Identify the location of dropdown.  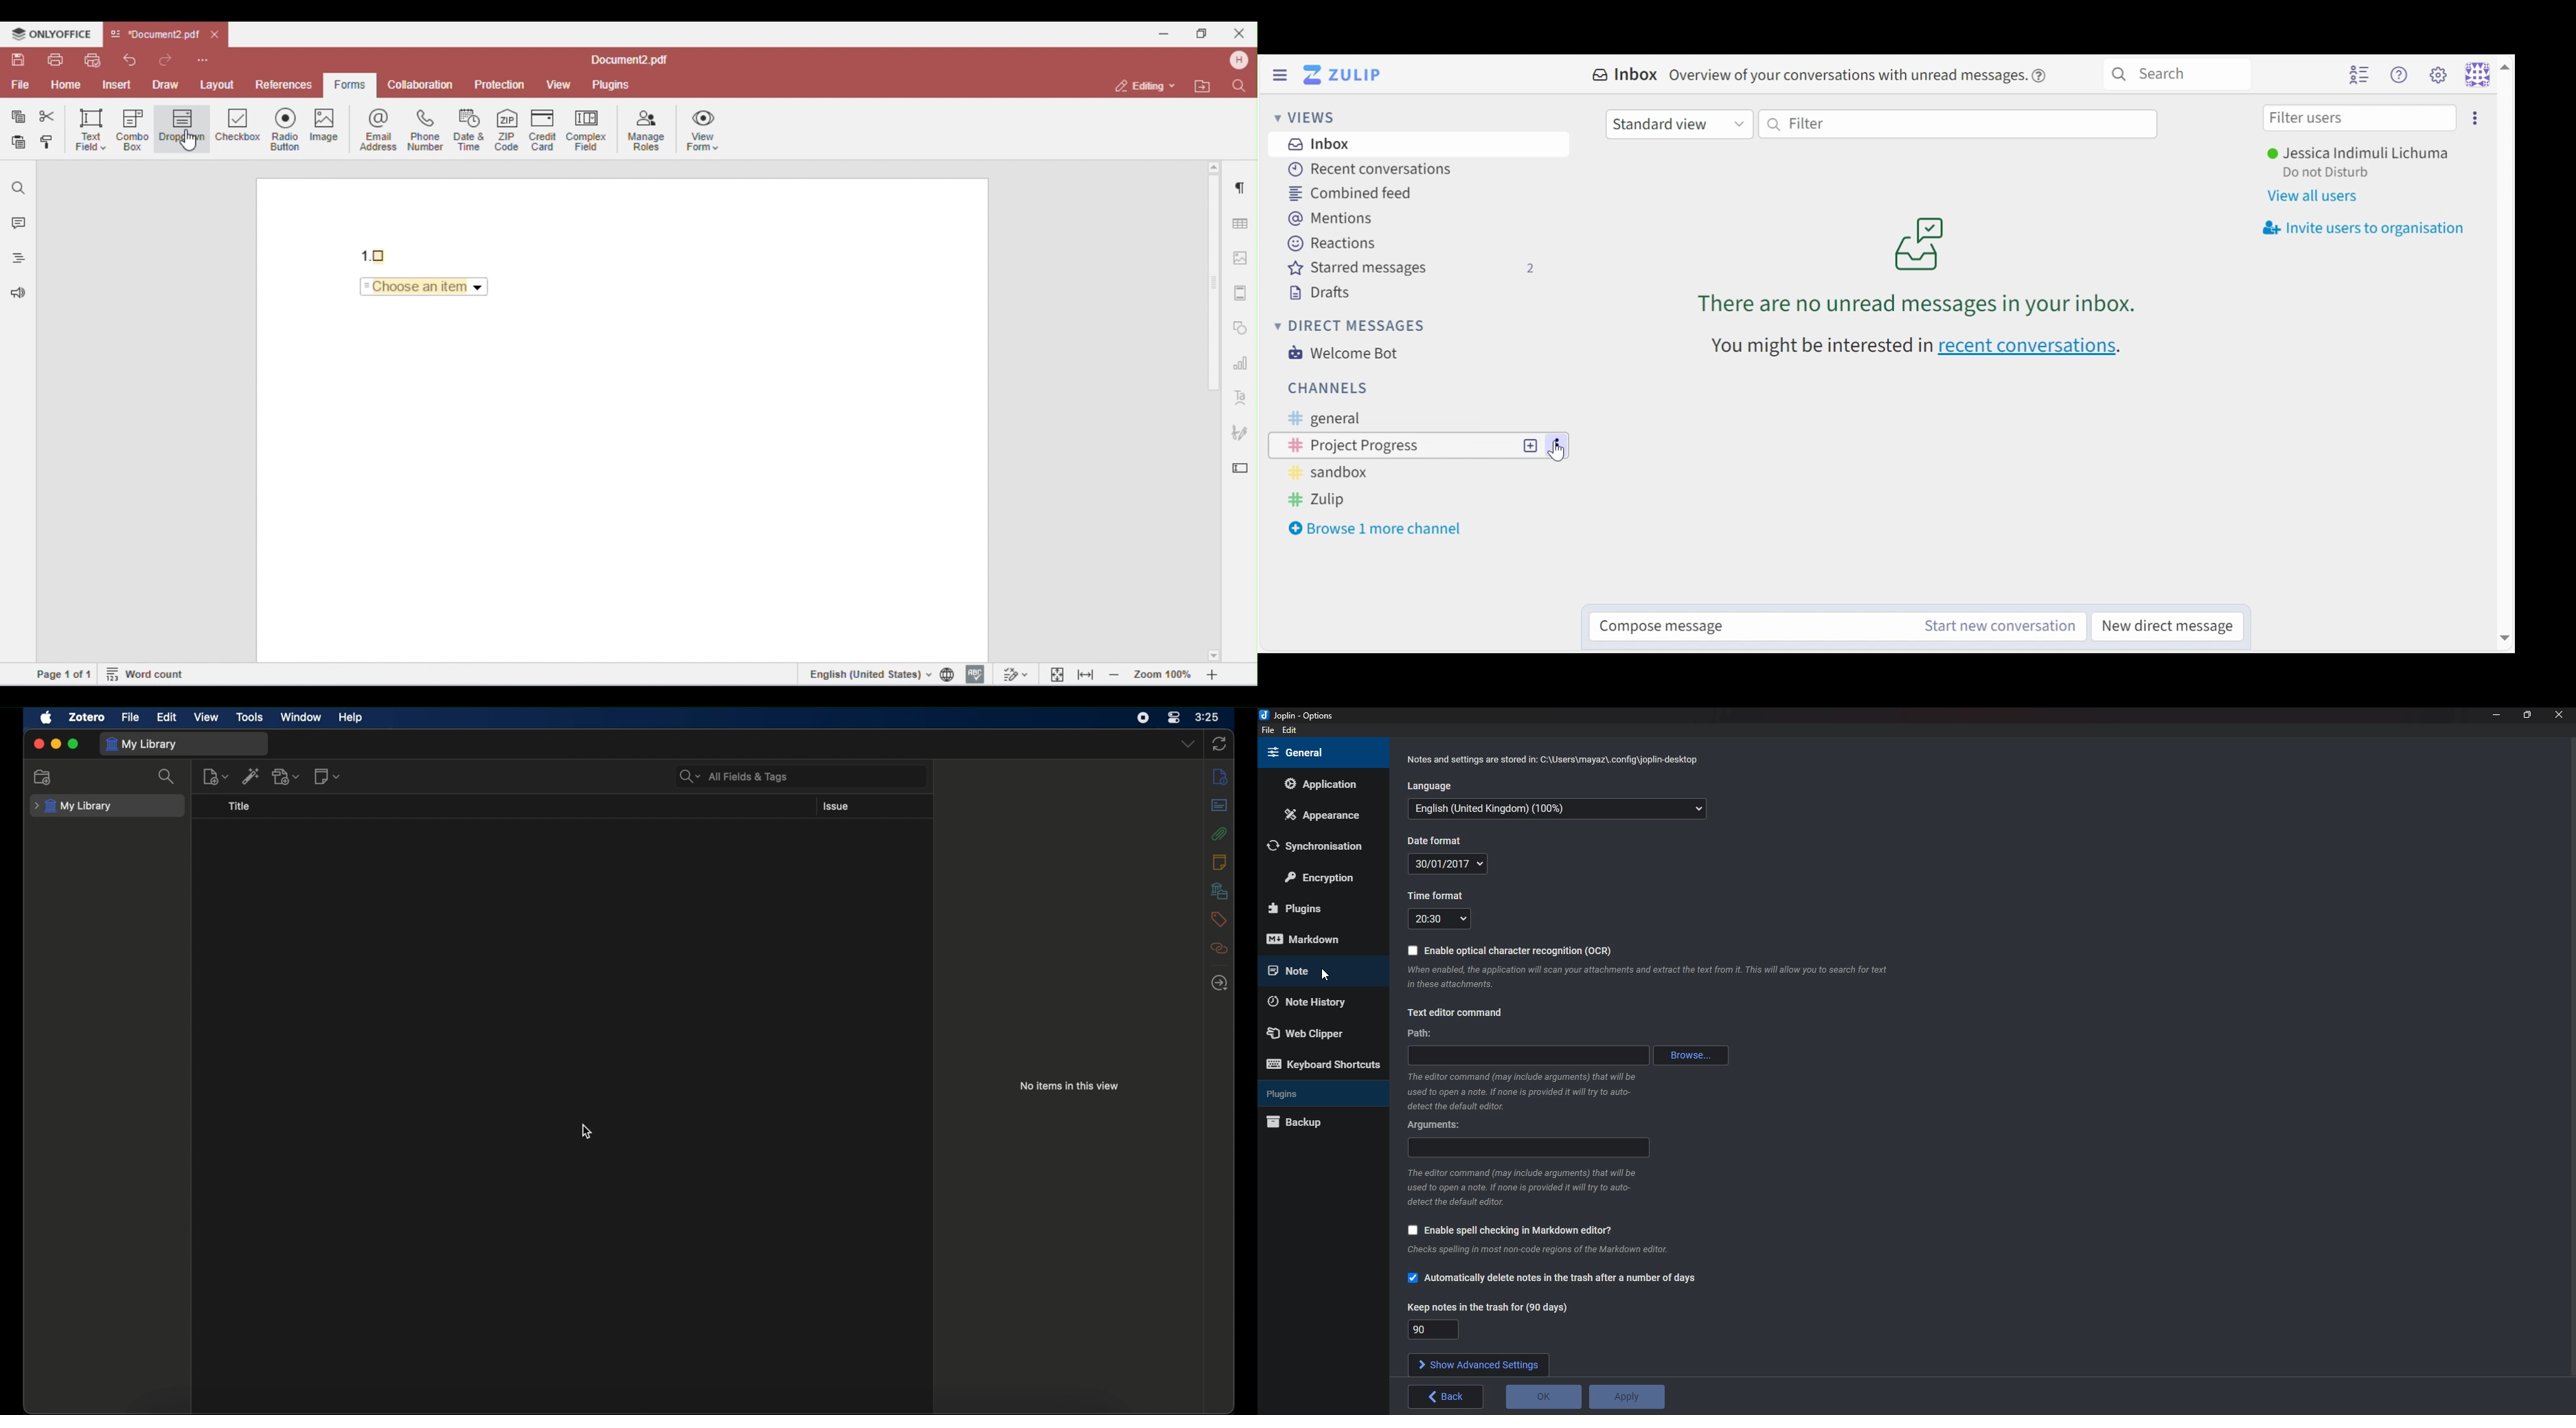
(1188, 744).